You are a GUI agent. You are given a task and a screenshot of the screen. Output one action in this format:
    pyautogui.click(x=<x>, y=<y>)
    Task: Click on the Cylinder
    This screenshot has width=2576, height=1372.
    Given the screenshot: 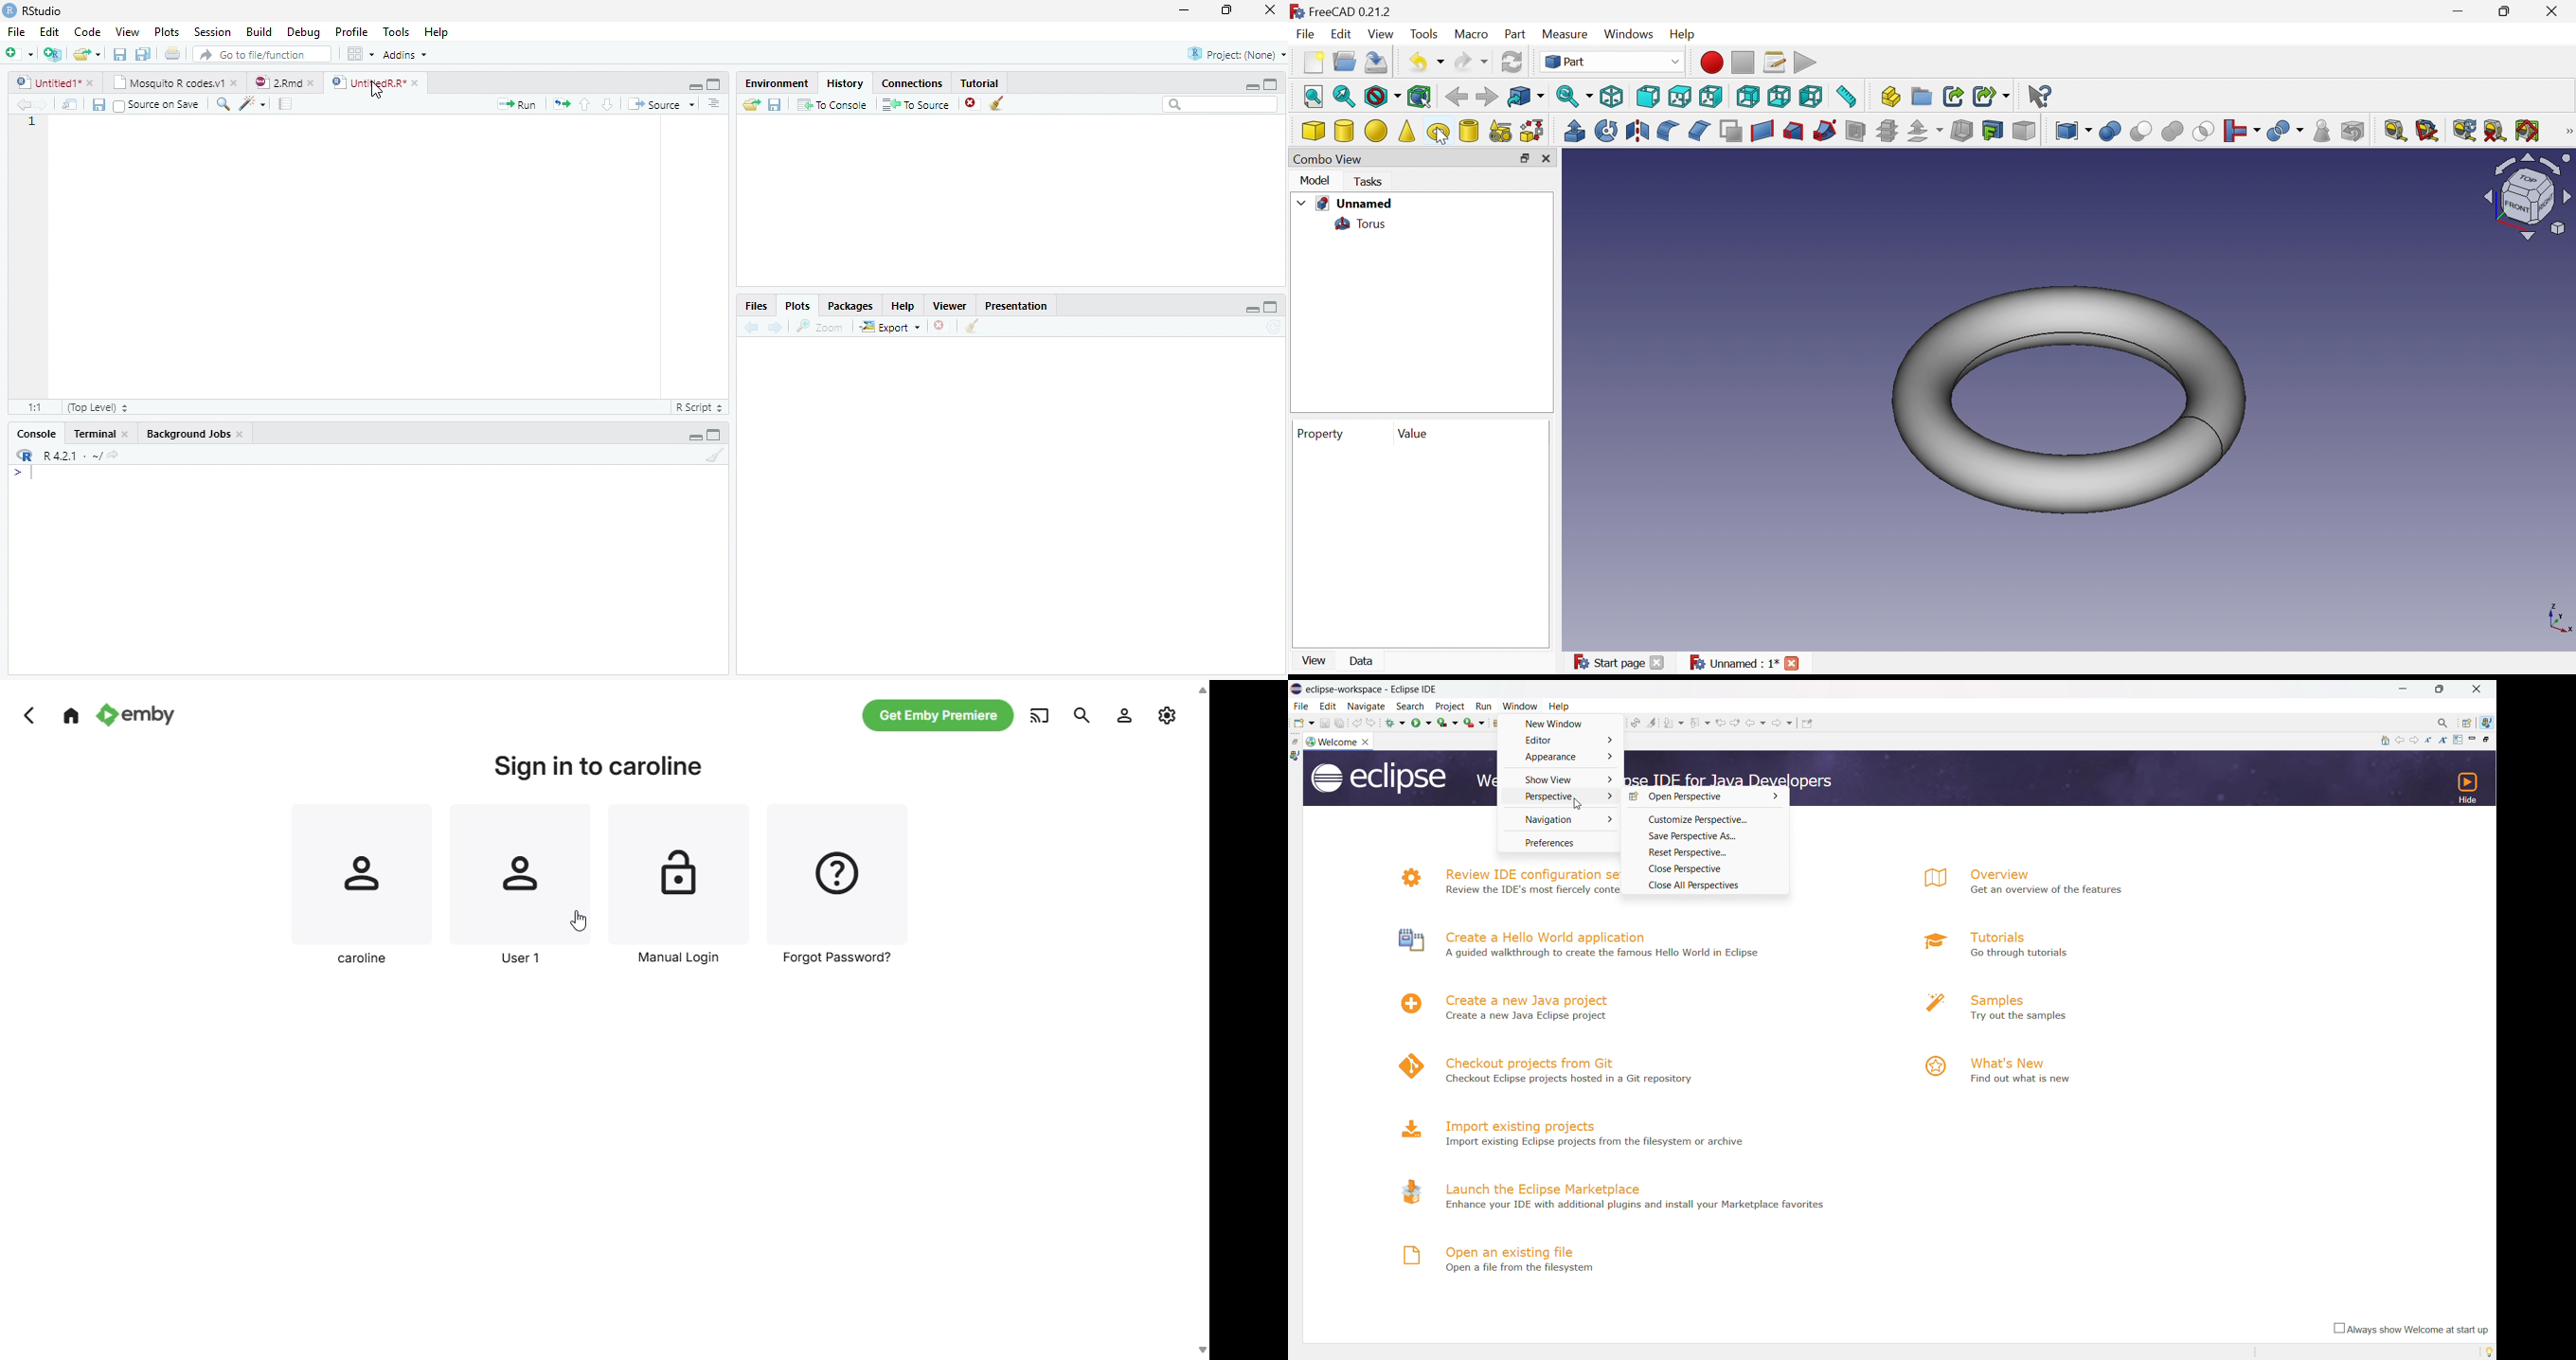 What is the action you would take?
    pyautogui.click(x=1344, y=131)
    